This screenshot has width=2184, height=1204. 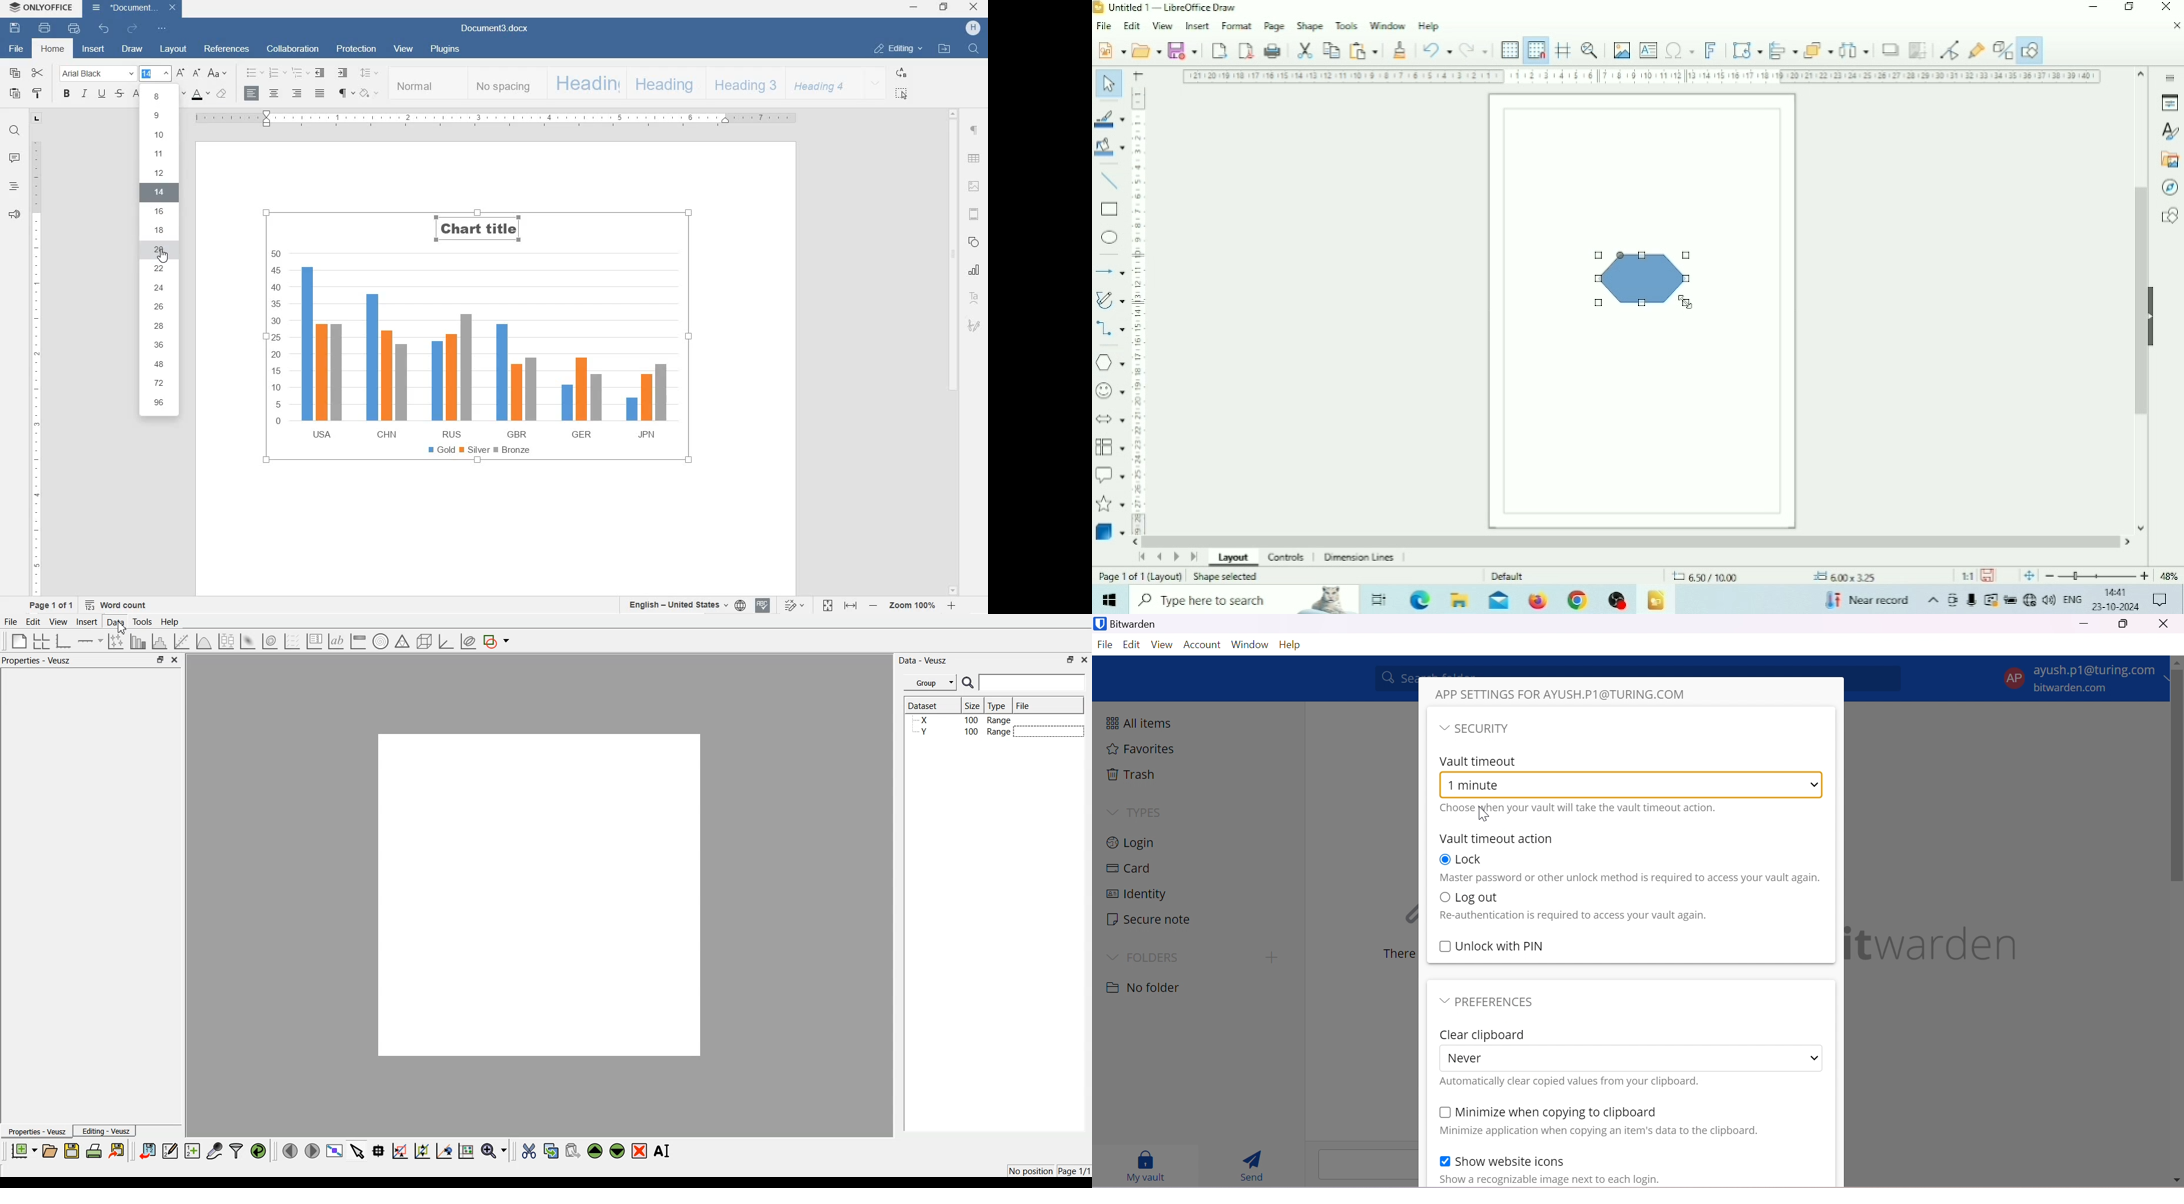 What do you see at coordinates (1110, 475) in the screenshot?
I see `Callout Shapes` at bounding box center [1110, 475].